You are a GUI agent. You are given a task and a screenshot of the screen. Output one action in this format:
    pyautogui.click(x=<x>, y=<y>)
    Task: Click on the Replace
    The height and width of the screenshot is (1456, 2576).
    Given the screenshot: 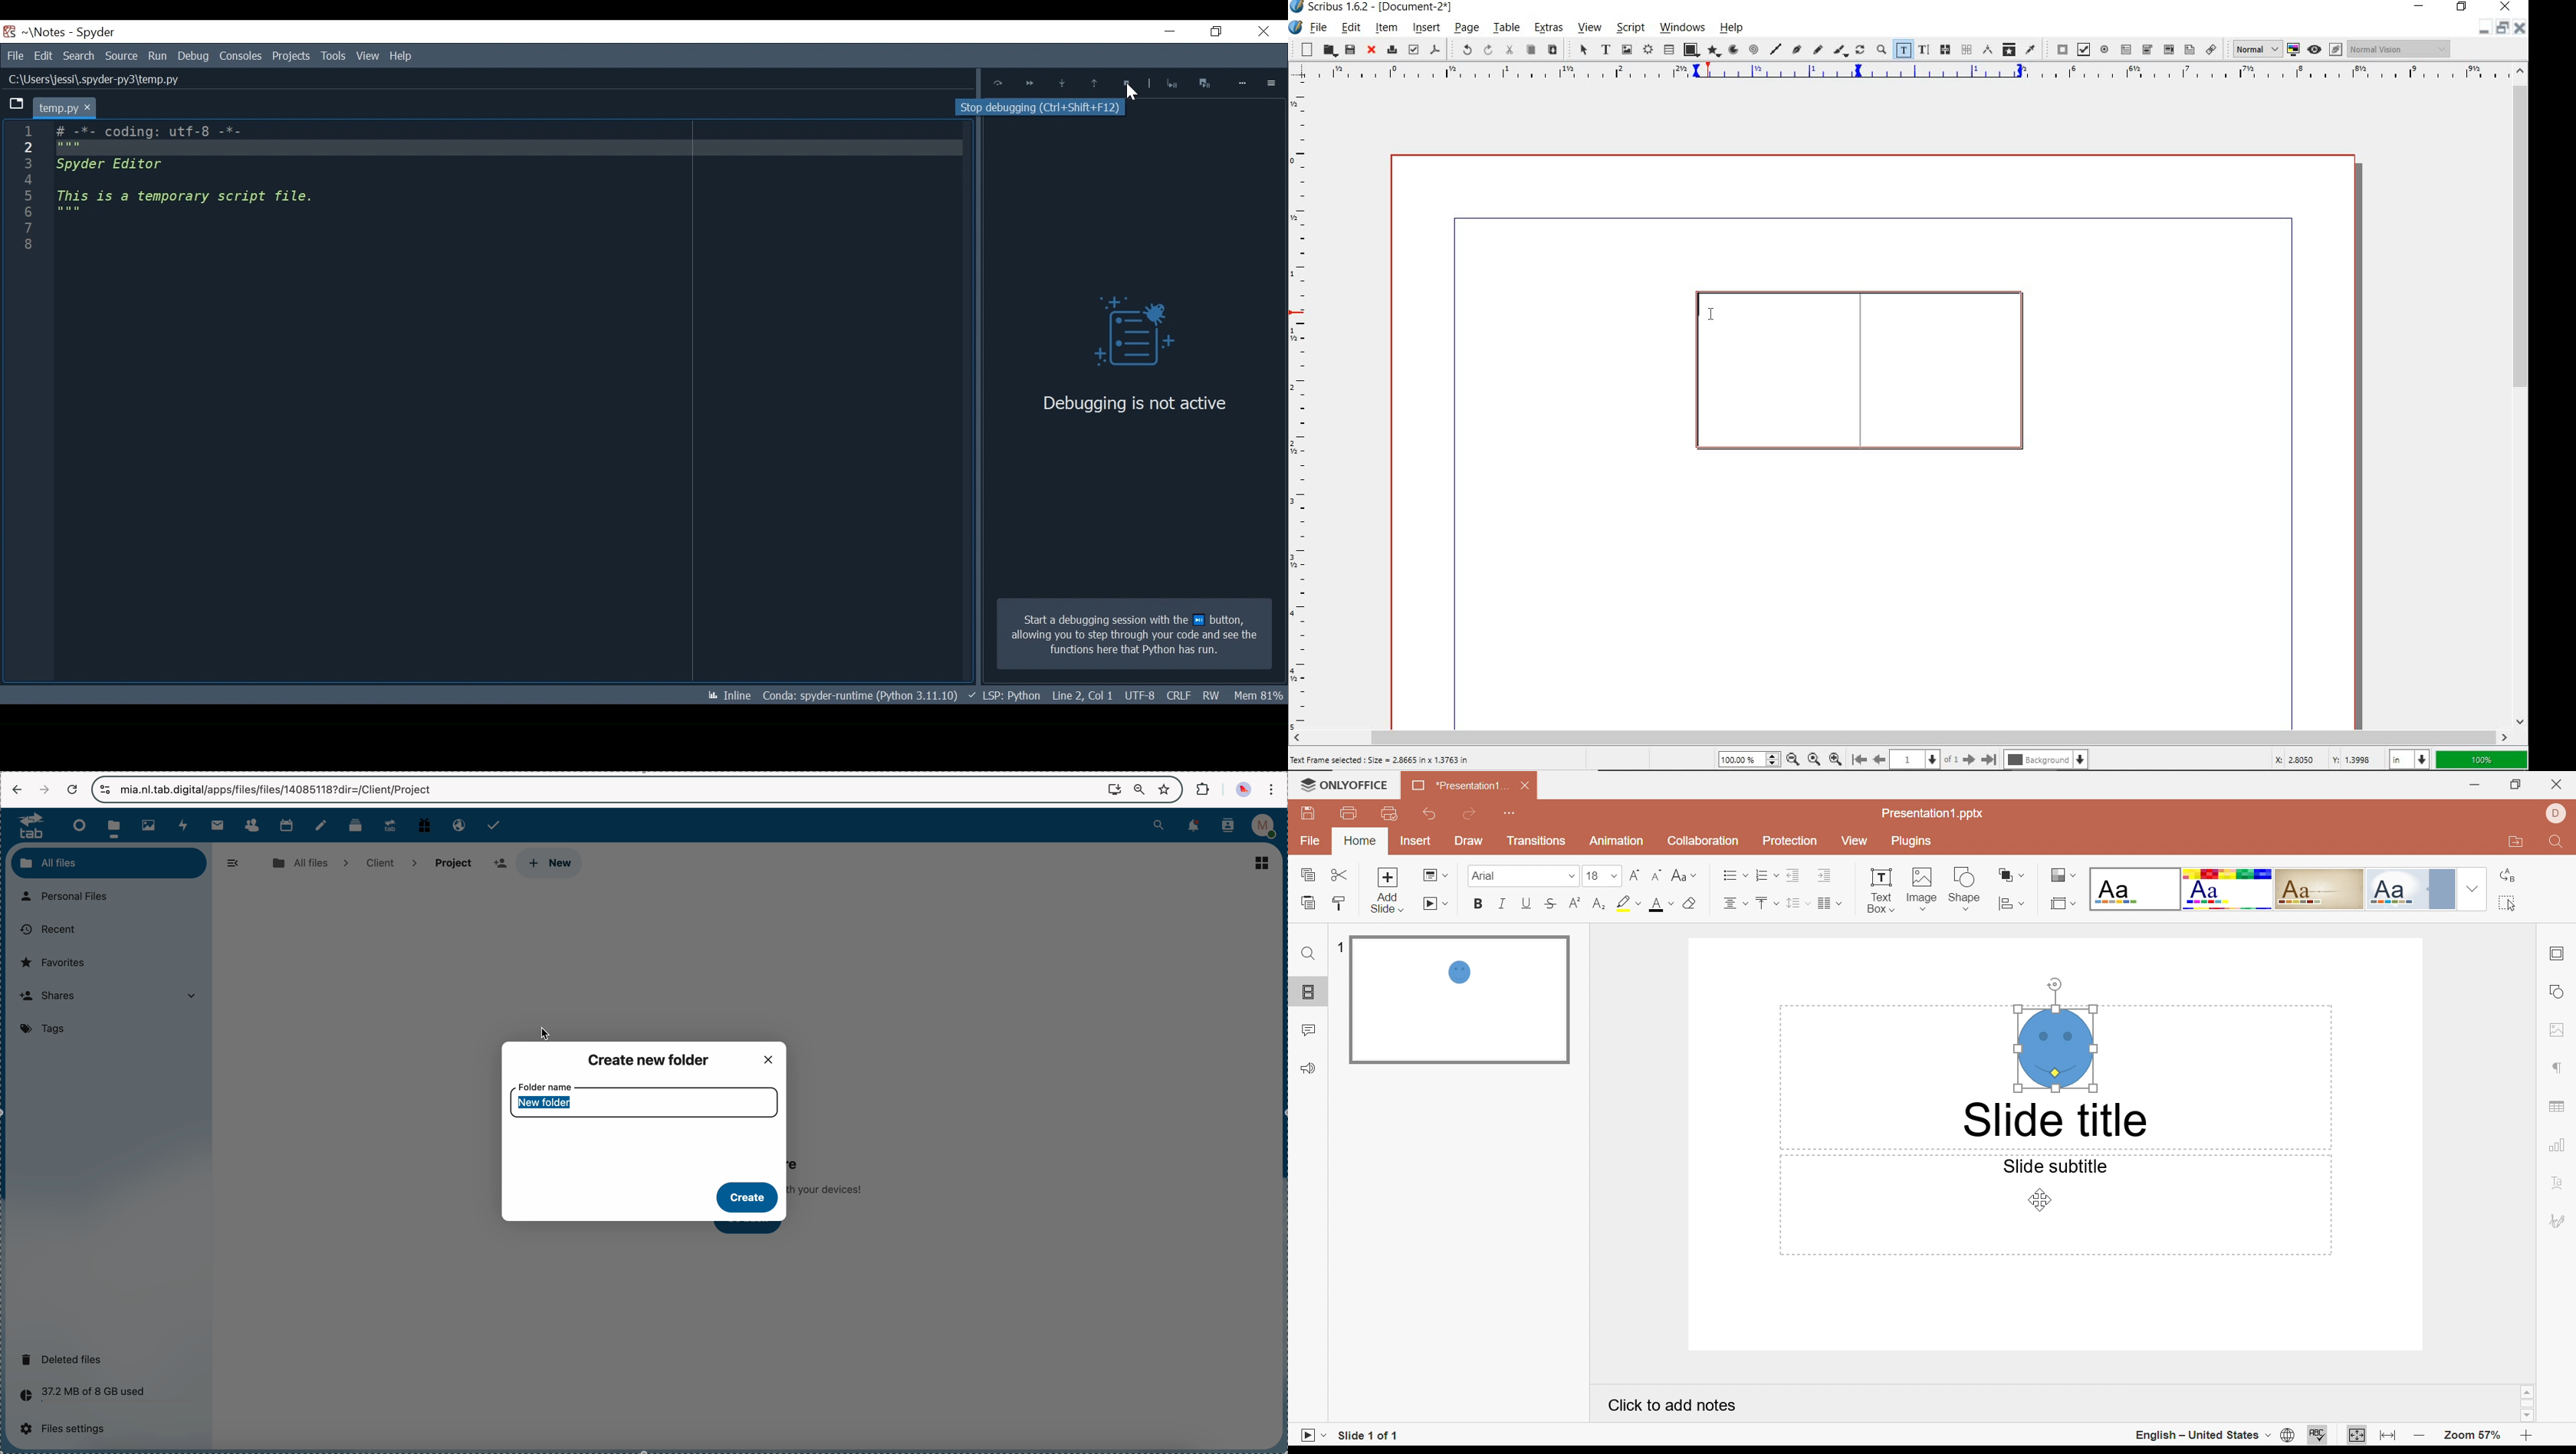 What is the action you would take?
    pyautogui.click(x=2510, y=876)
    